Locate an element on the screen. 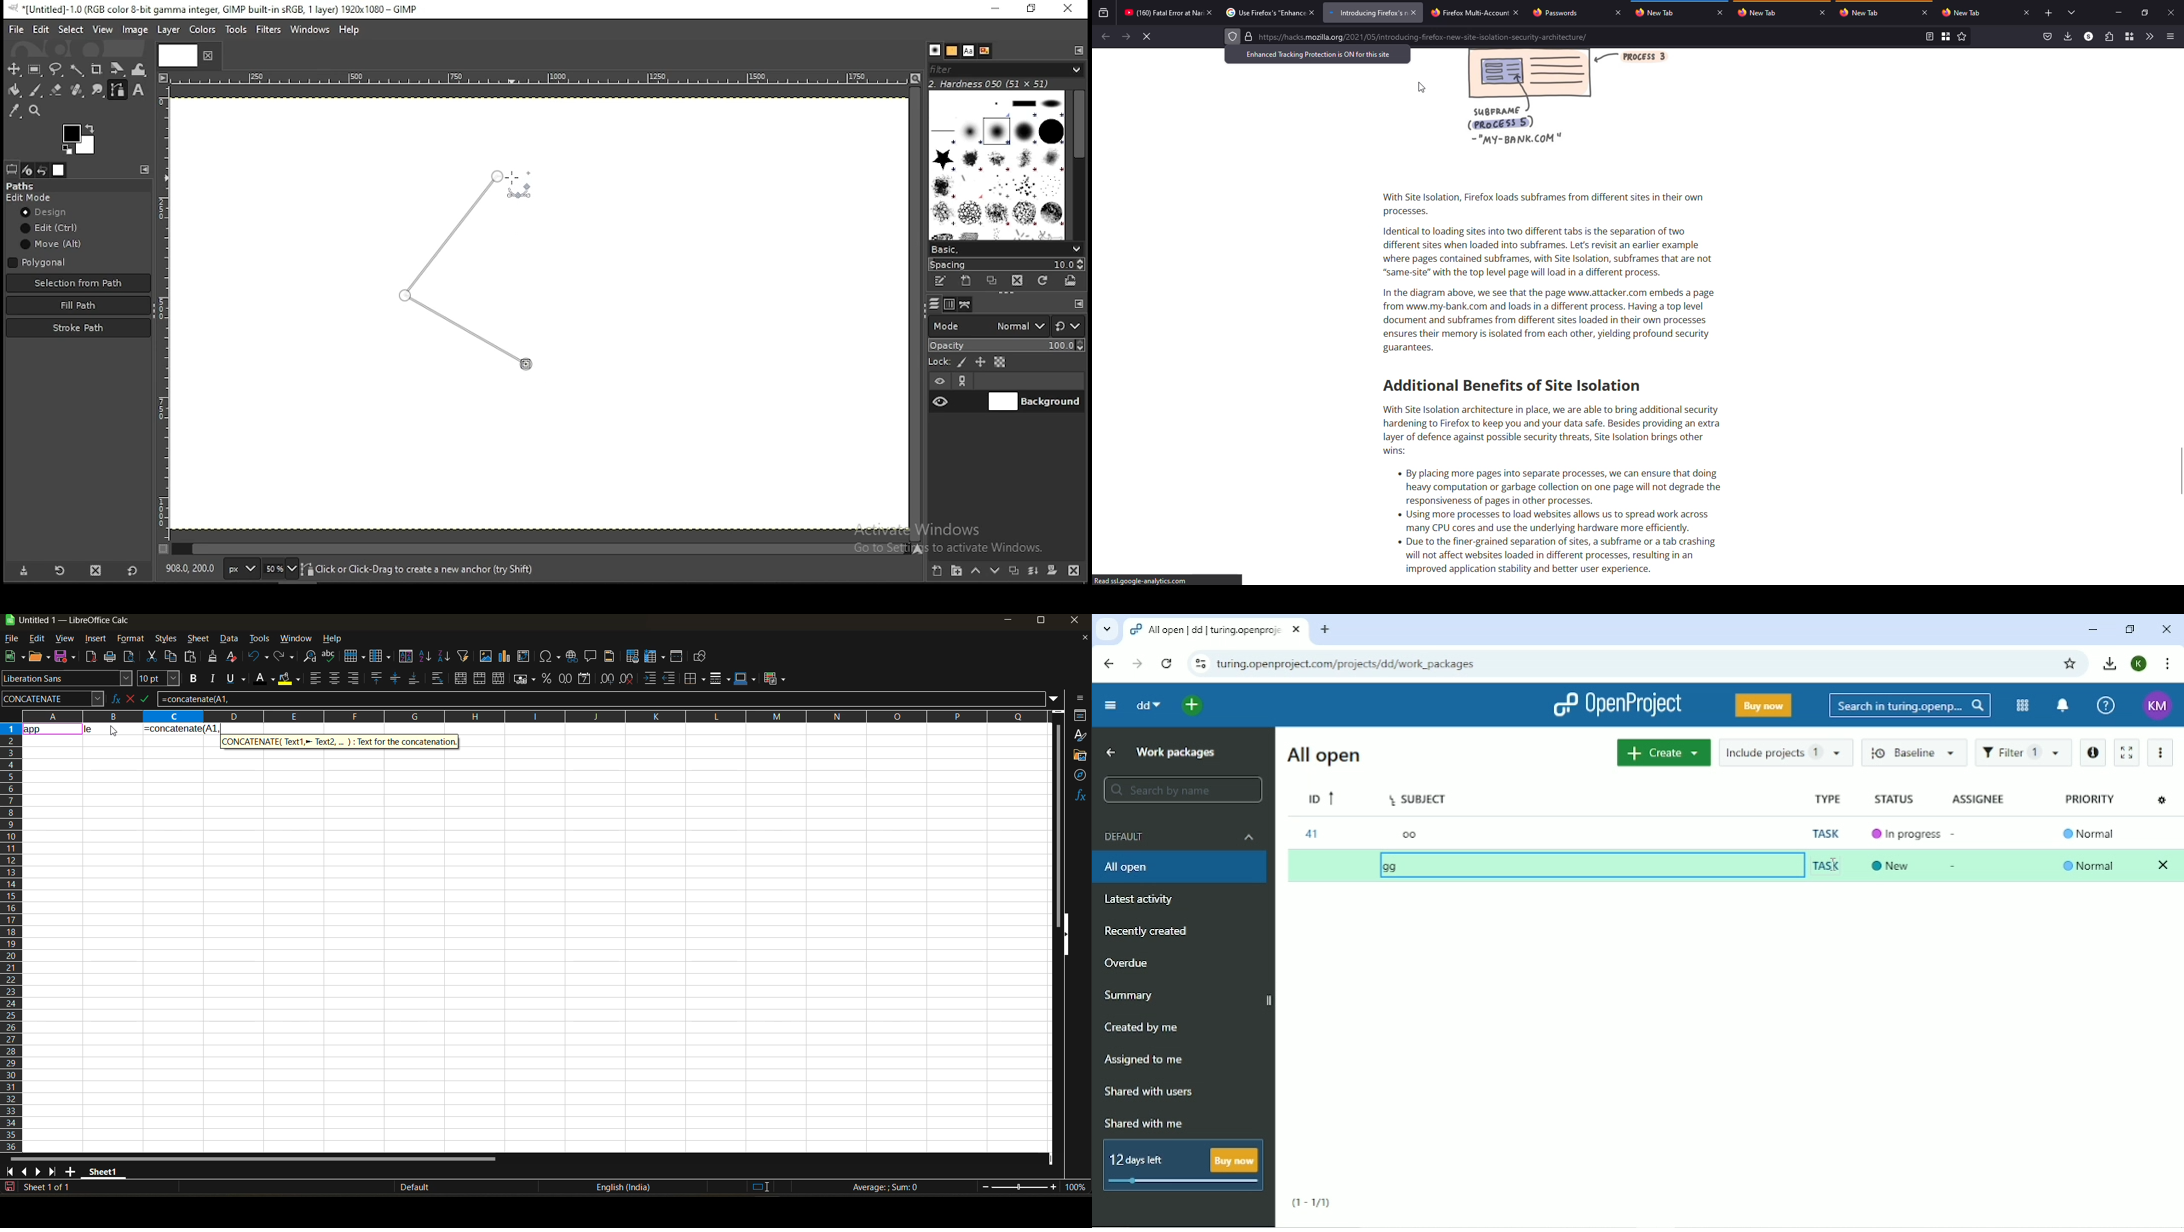 This screenshot has height=1232, width=2184. scroll to last sheet is located at coordinates (53, 1172).